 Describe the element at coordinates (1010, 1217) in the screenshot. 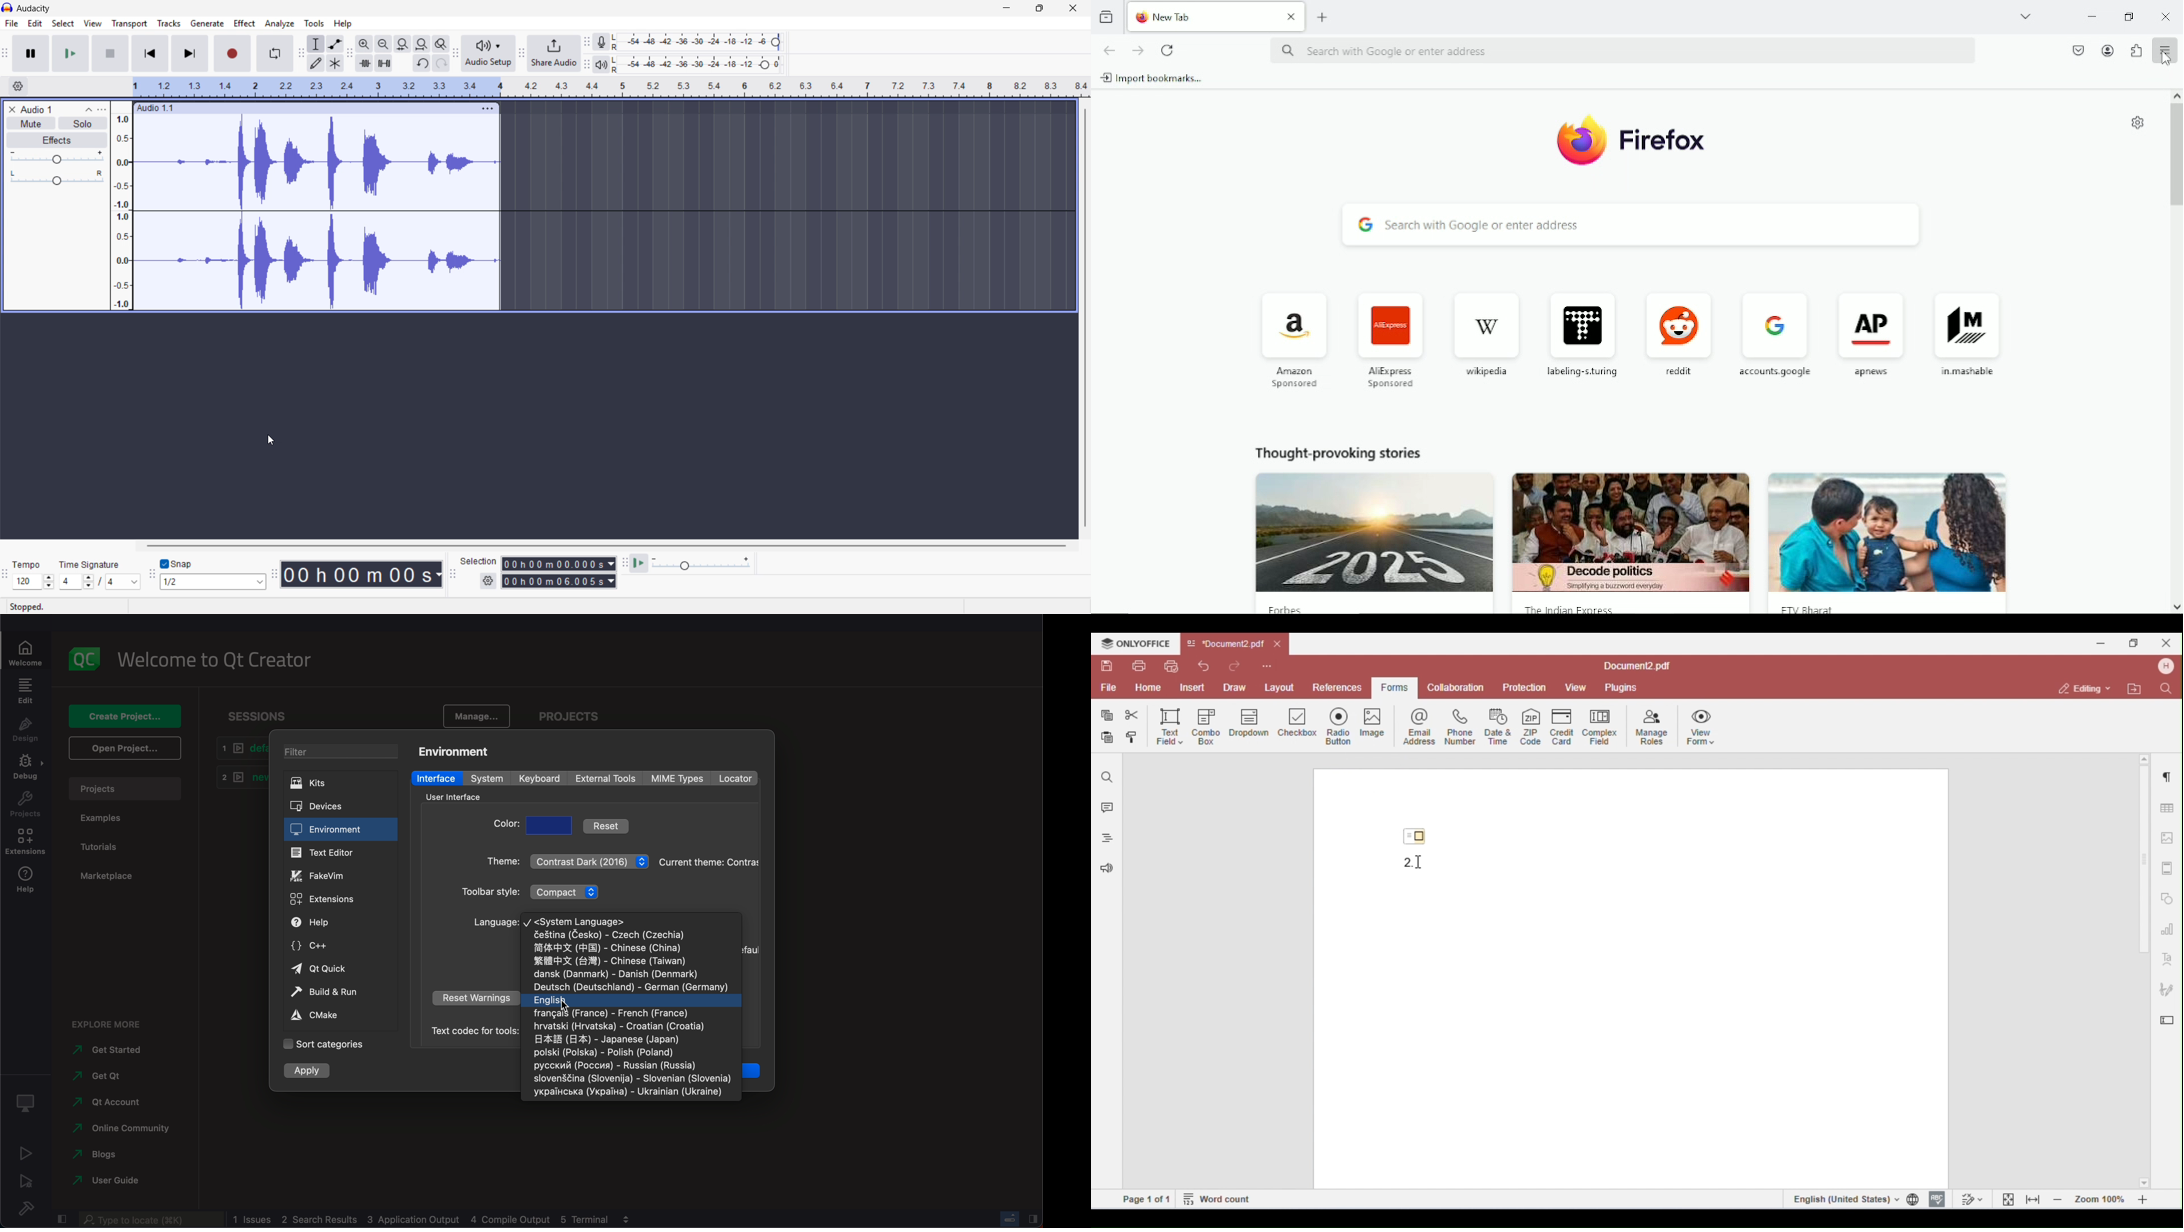

I see `progress bar` at that location.